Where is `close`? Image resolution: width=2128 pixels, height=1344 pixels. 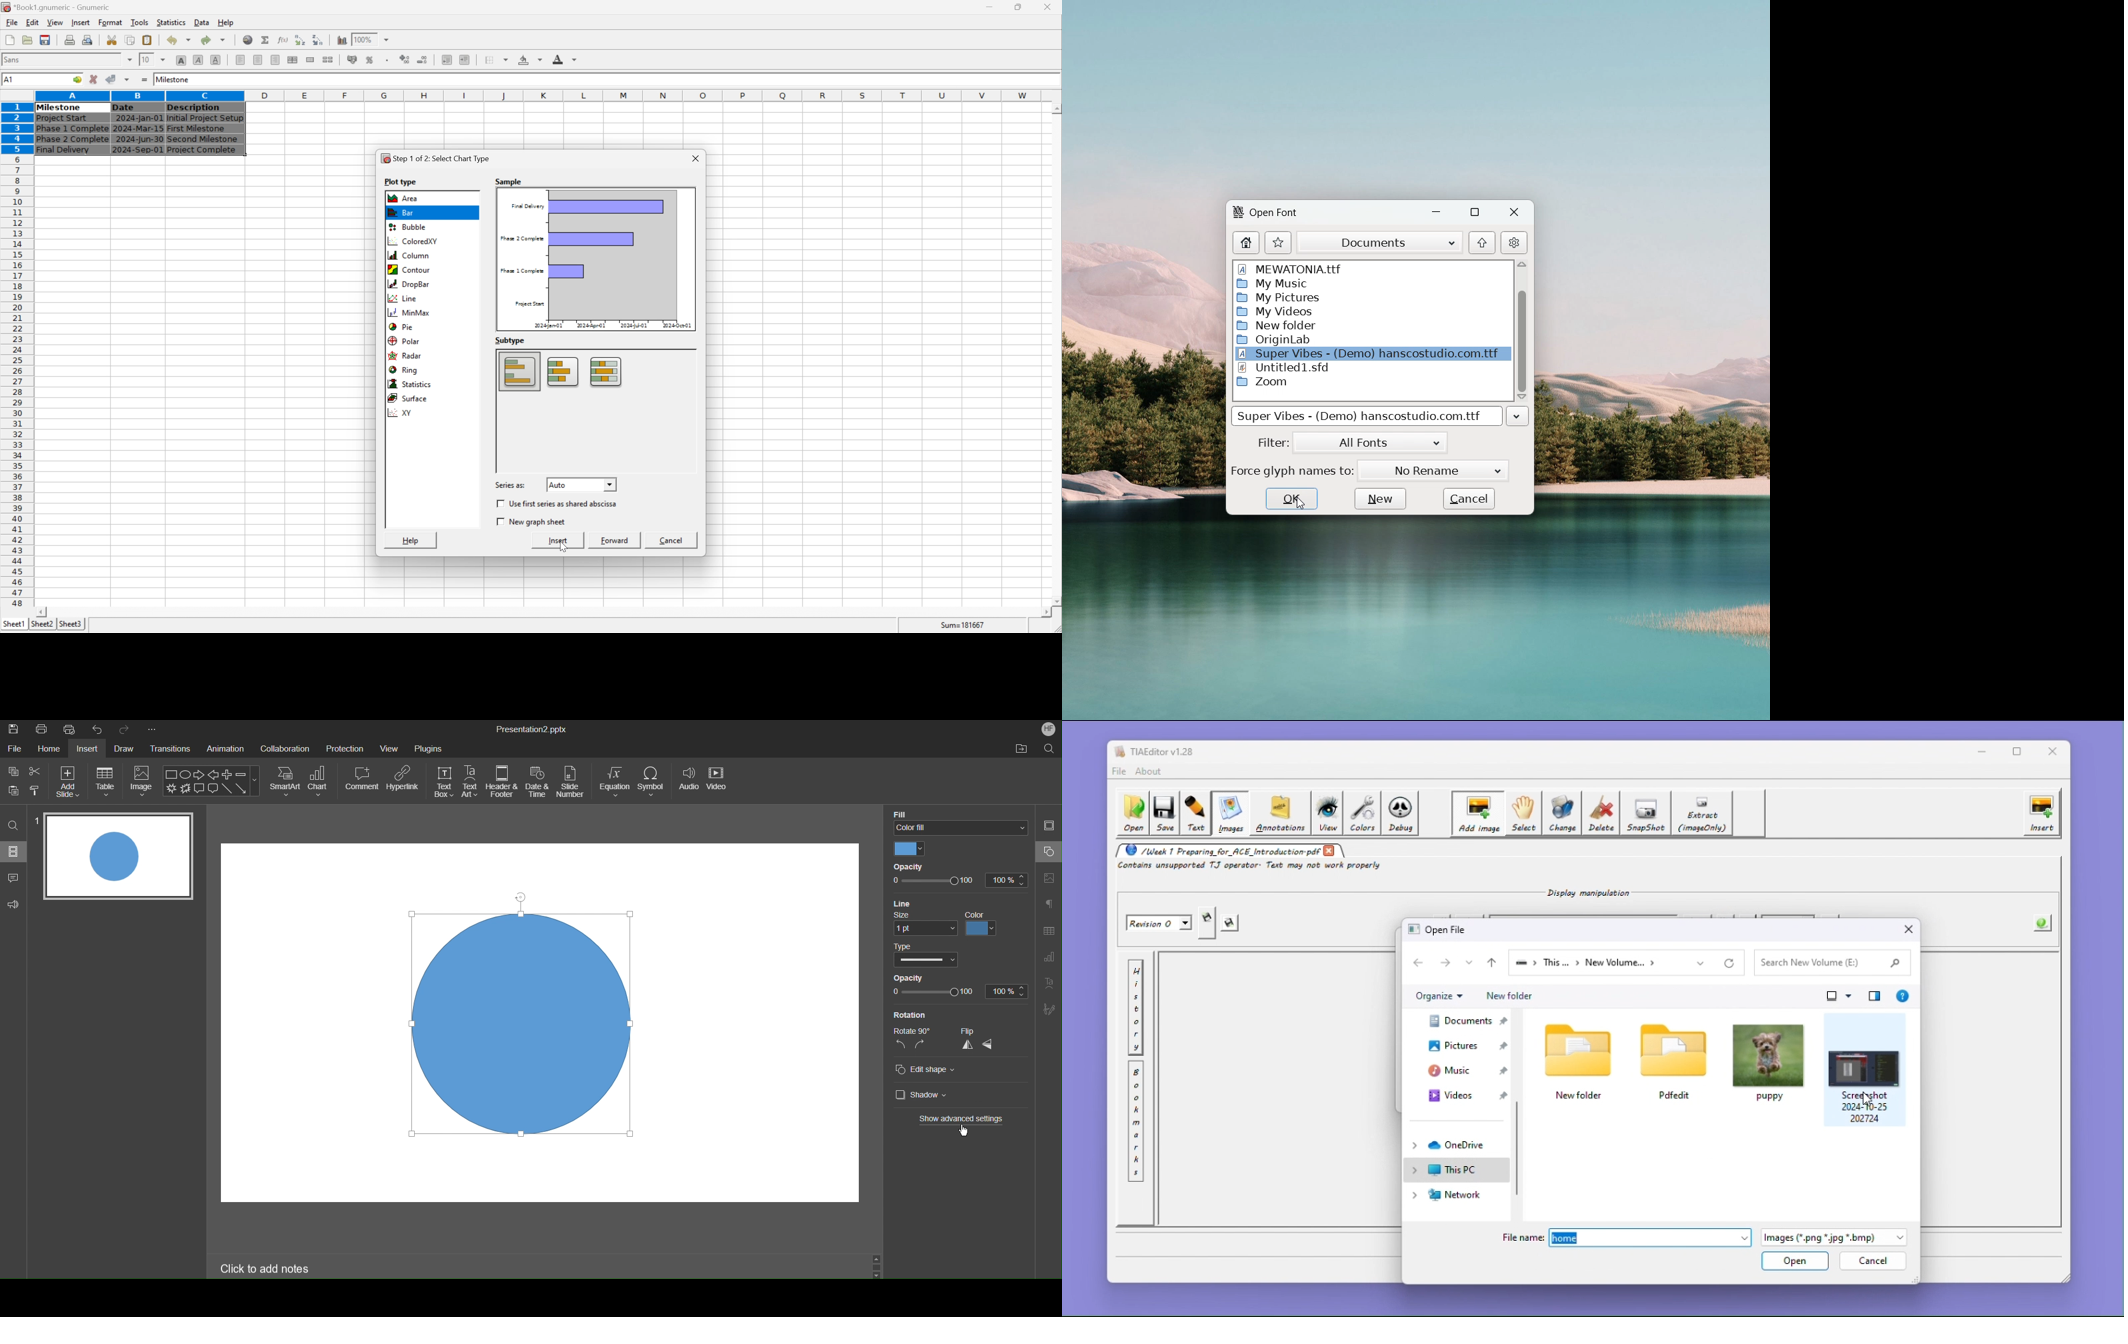 close is located at coordinates (1049, 5).